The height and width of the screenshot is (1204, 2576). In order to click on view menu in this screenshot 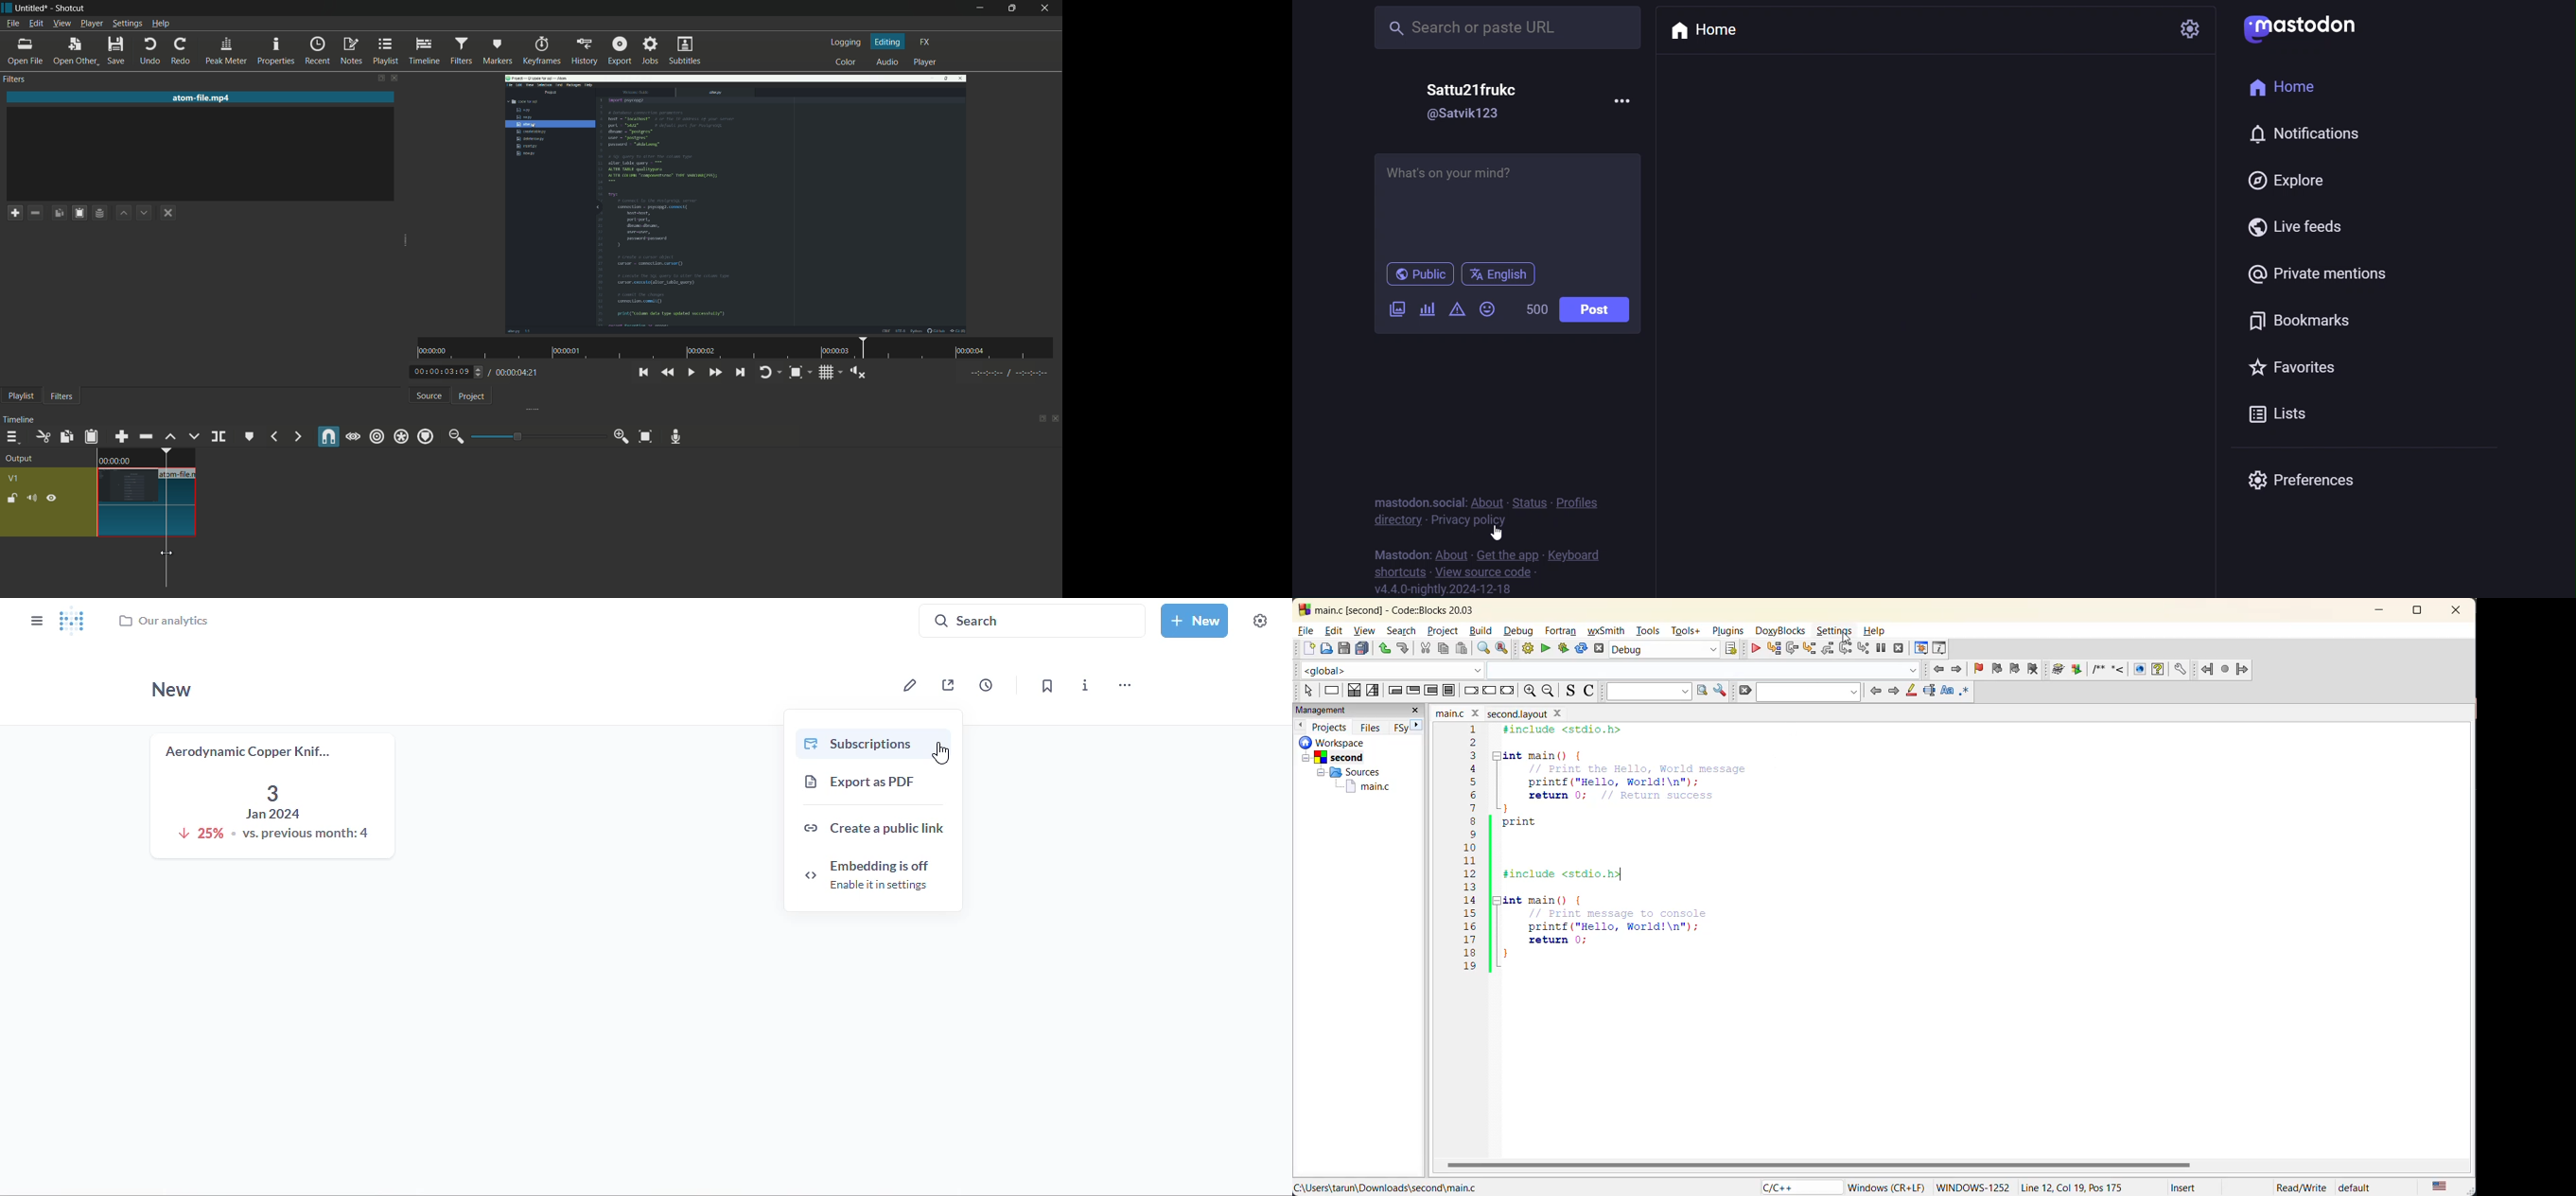, I will do `click(63, 23)`.